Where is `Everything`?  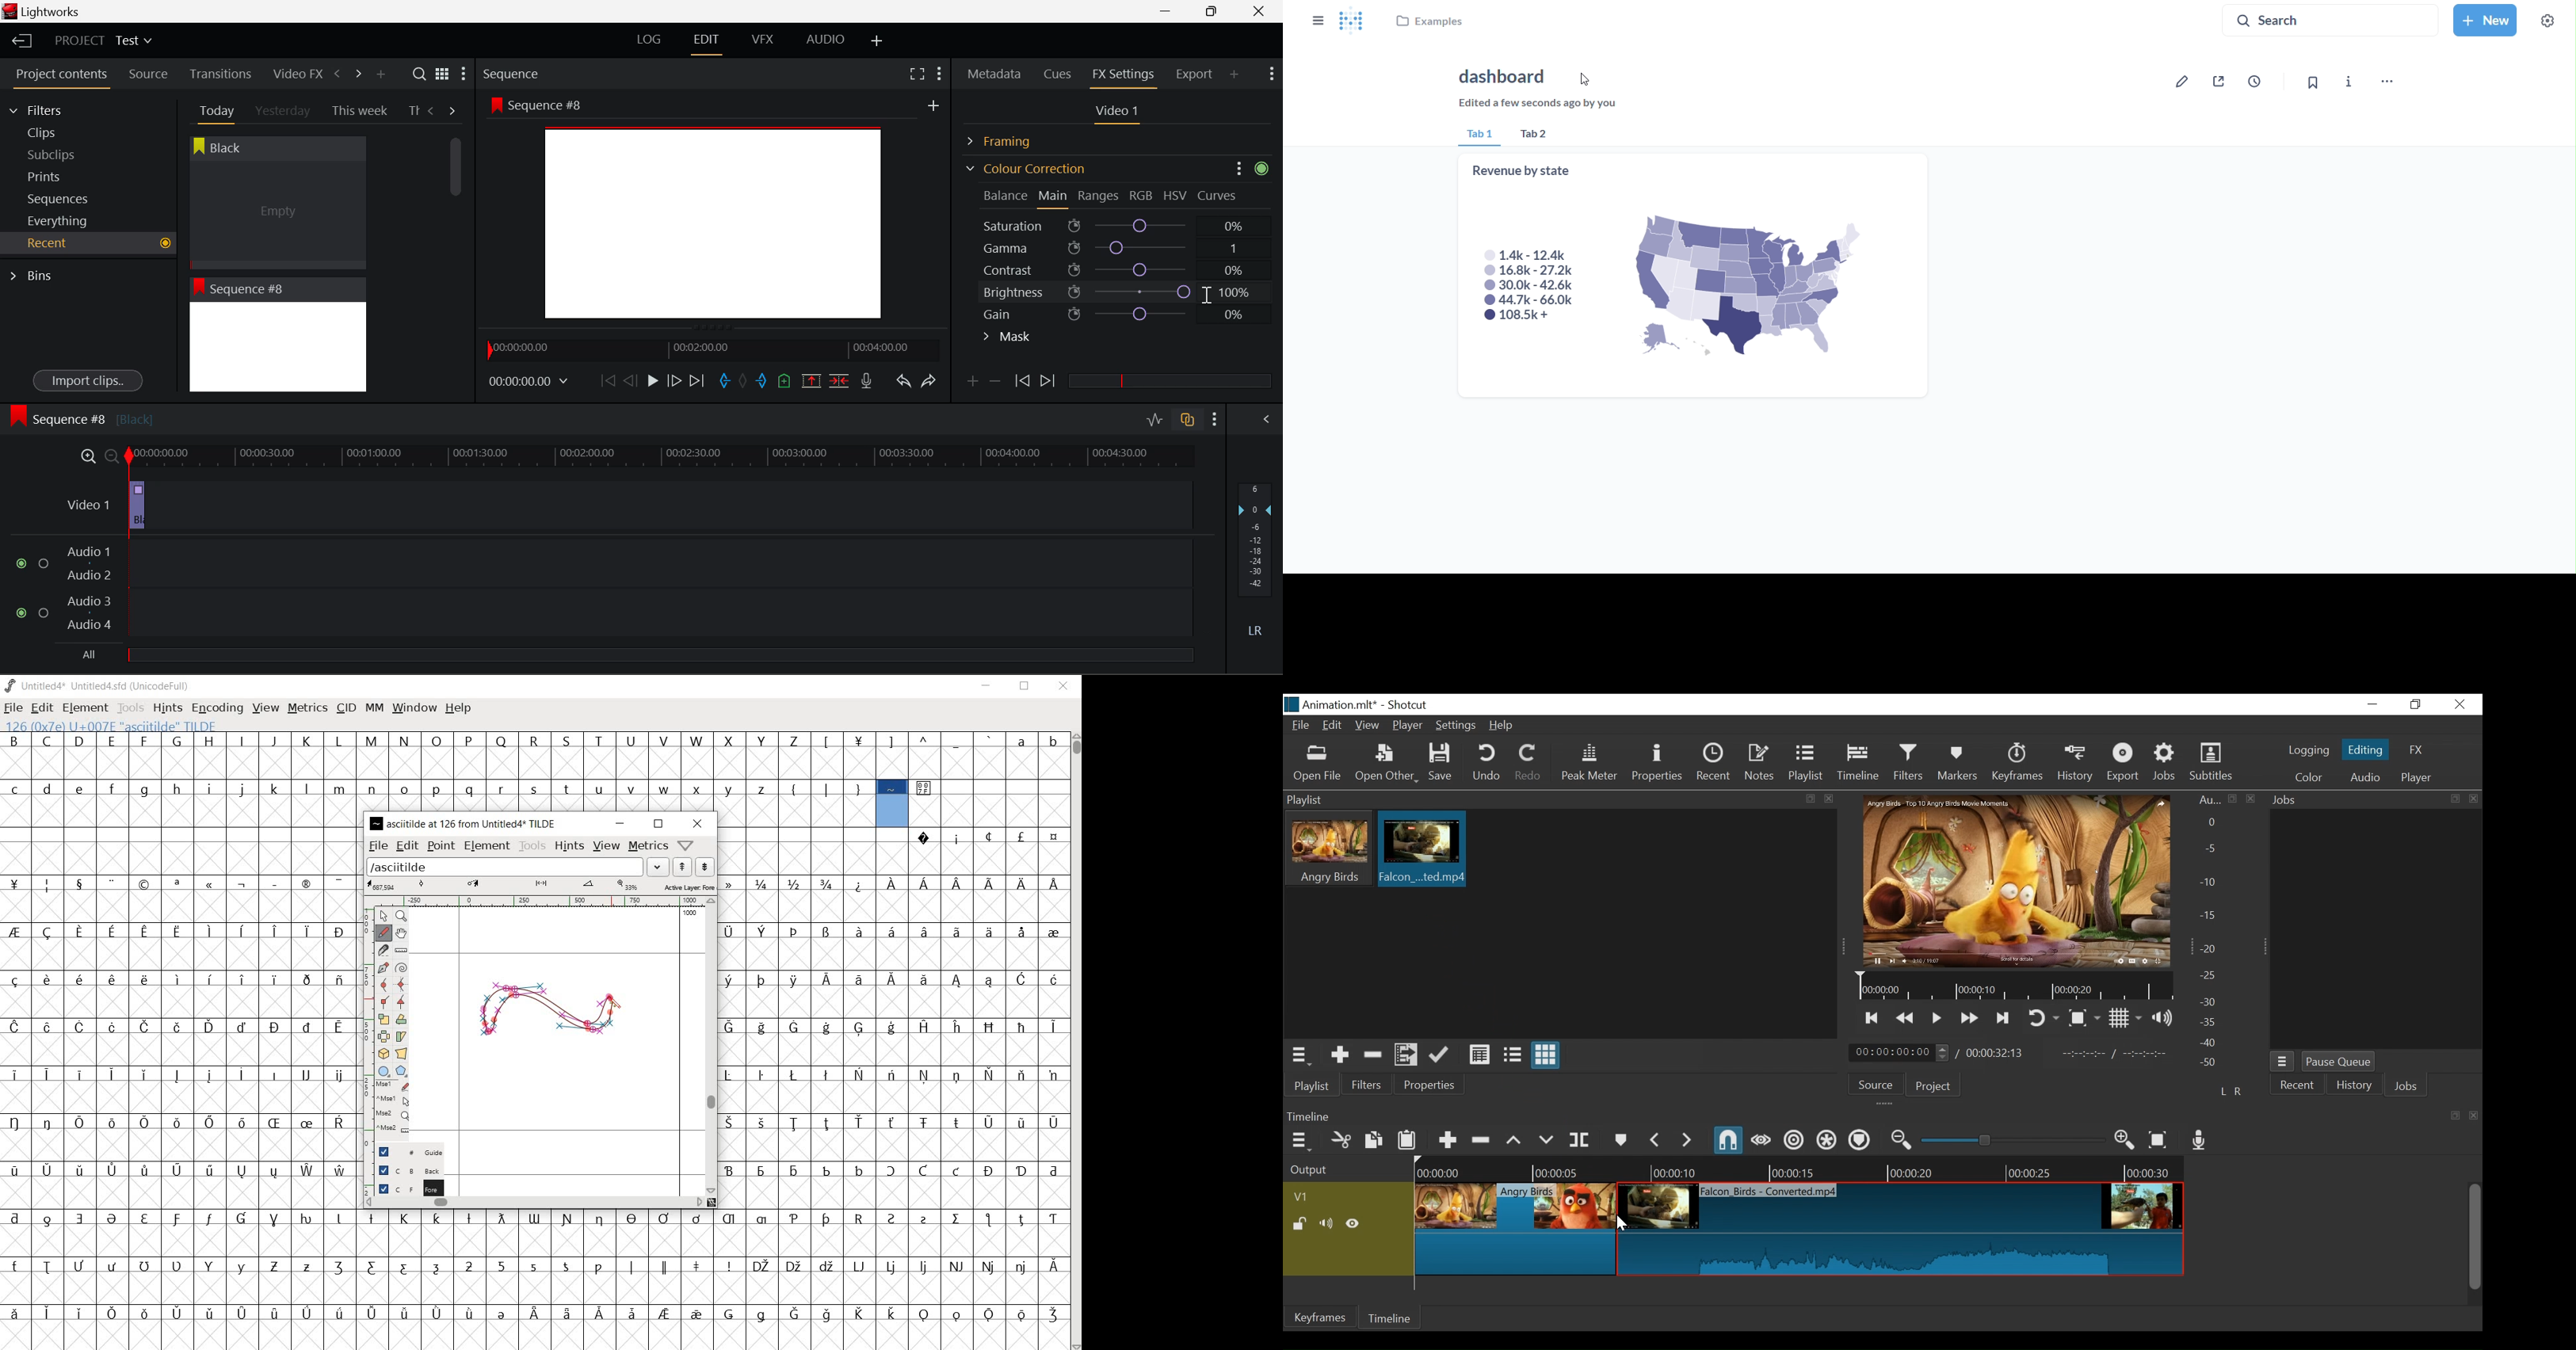
Everything is located at coordinates (59, 221).